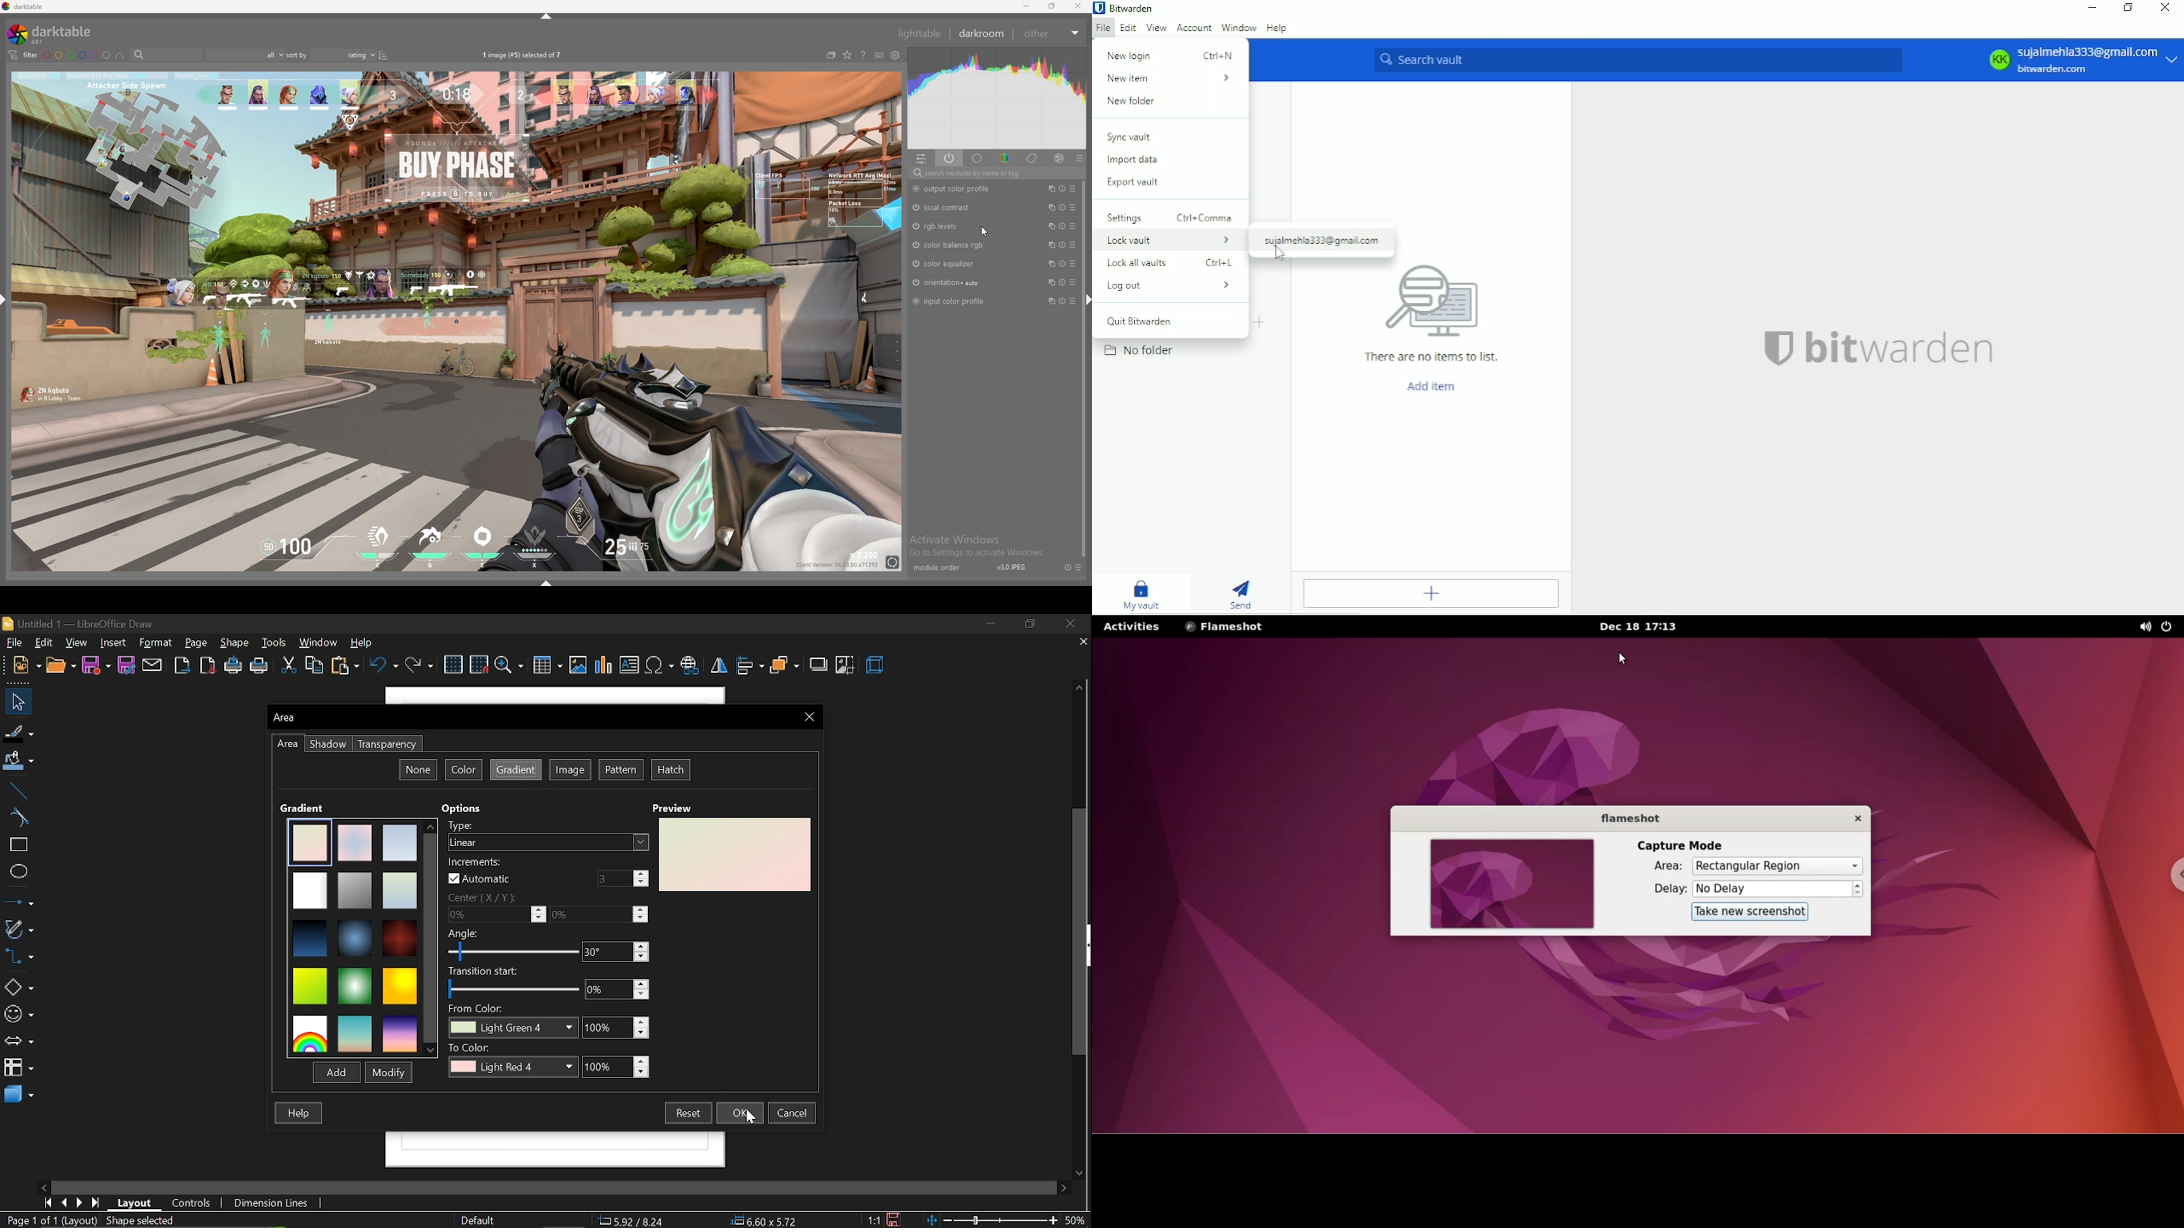 Image resolution: width=2184 pixels, height=1232 pixels. I want to click on switched on, so click(915, 283).